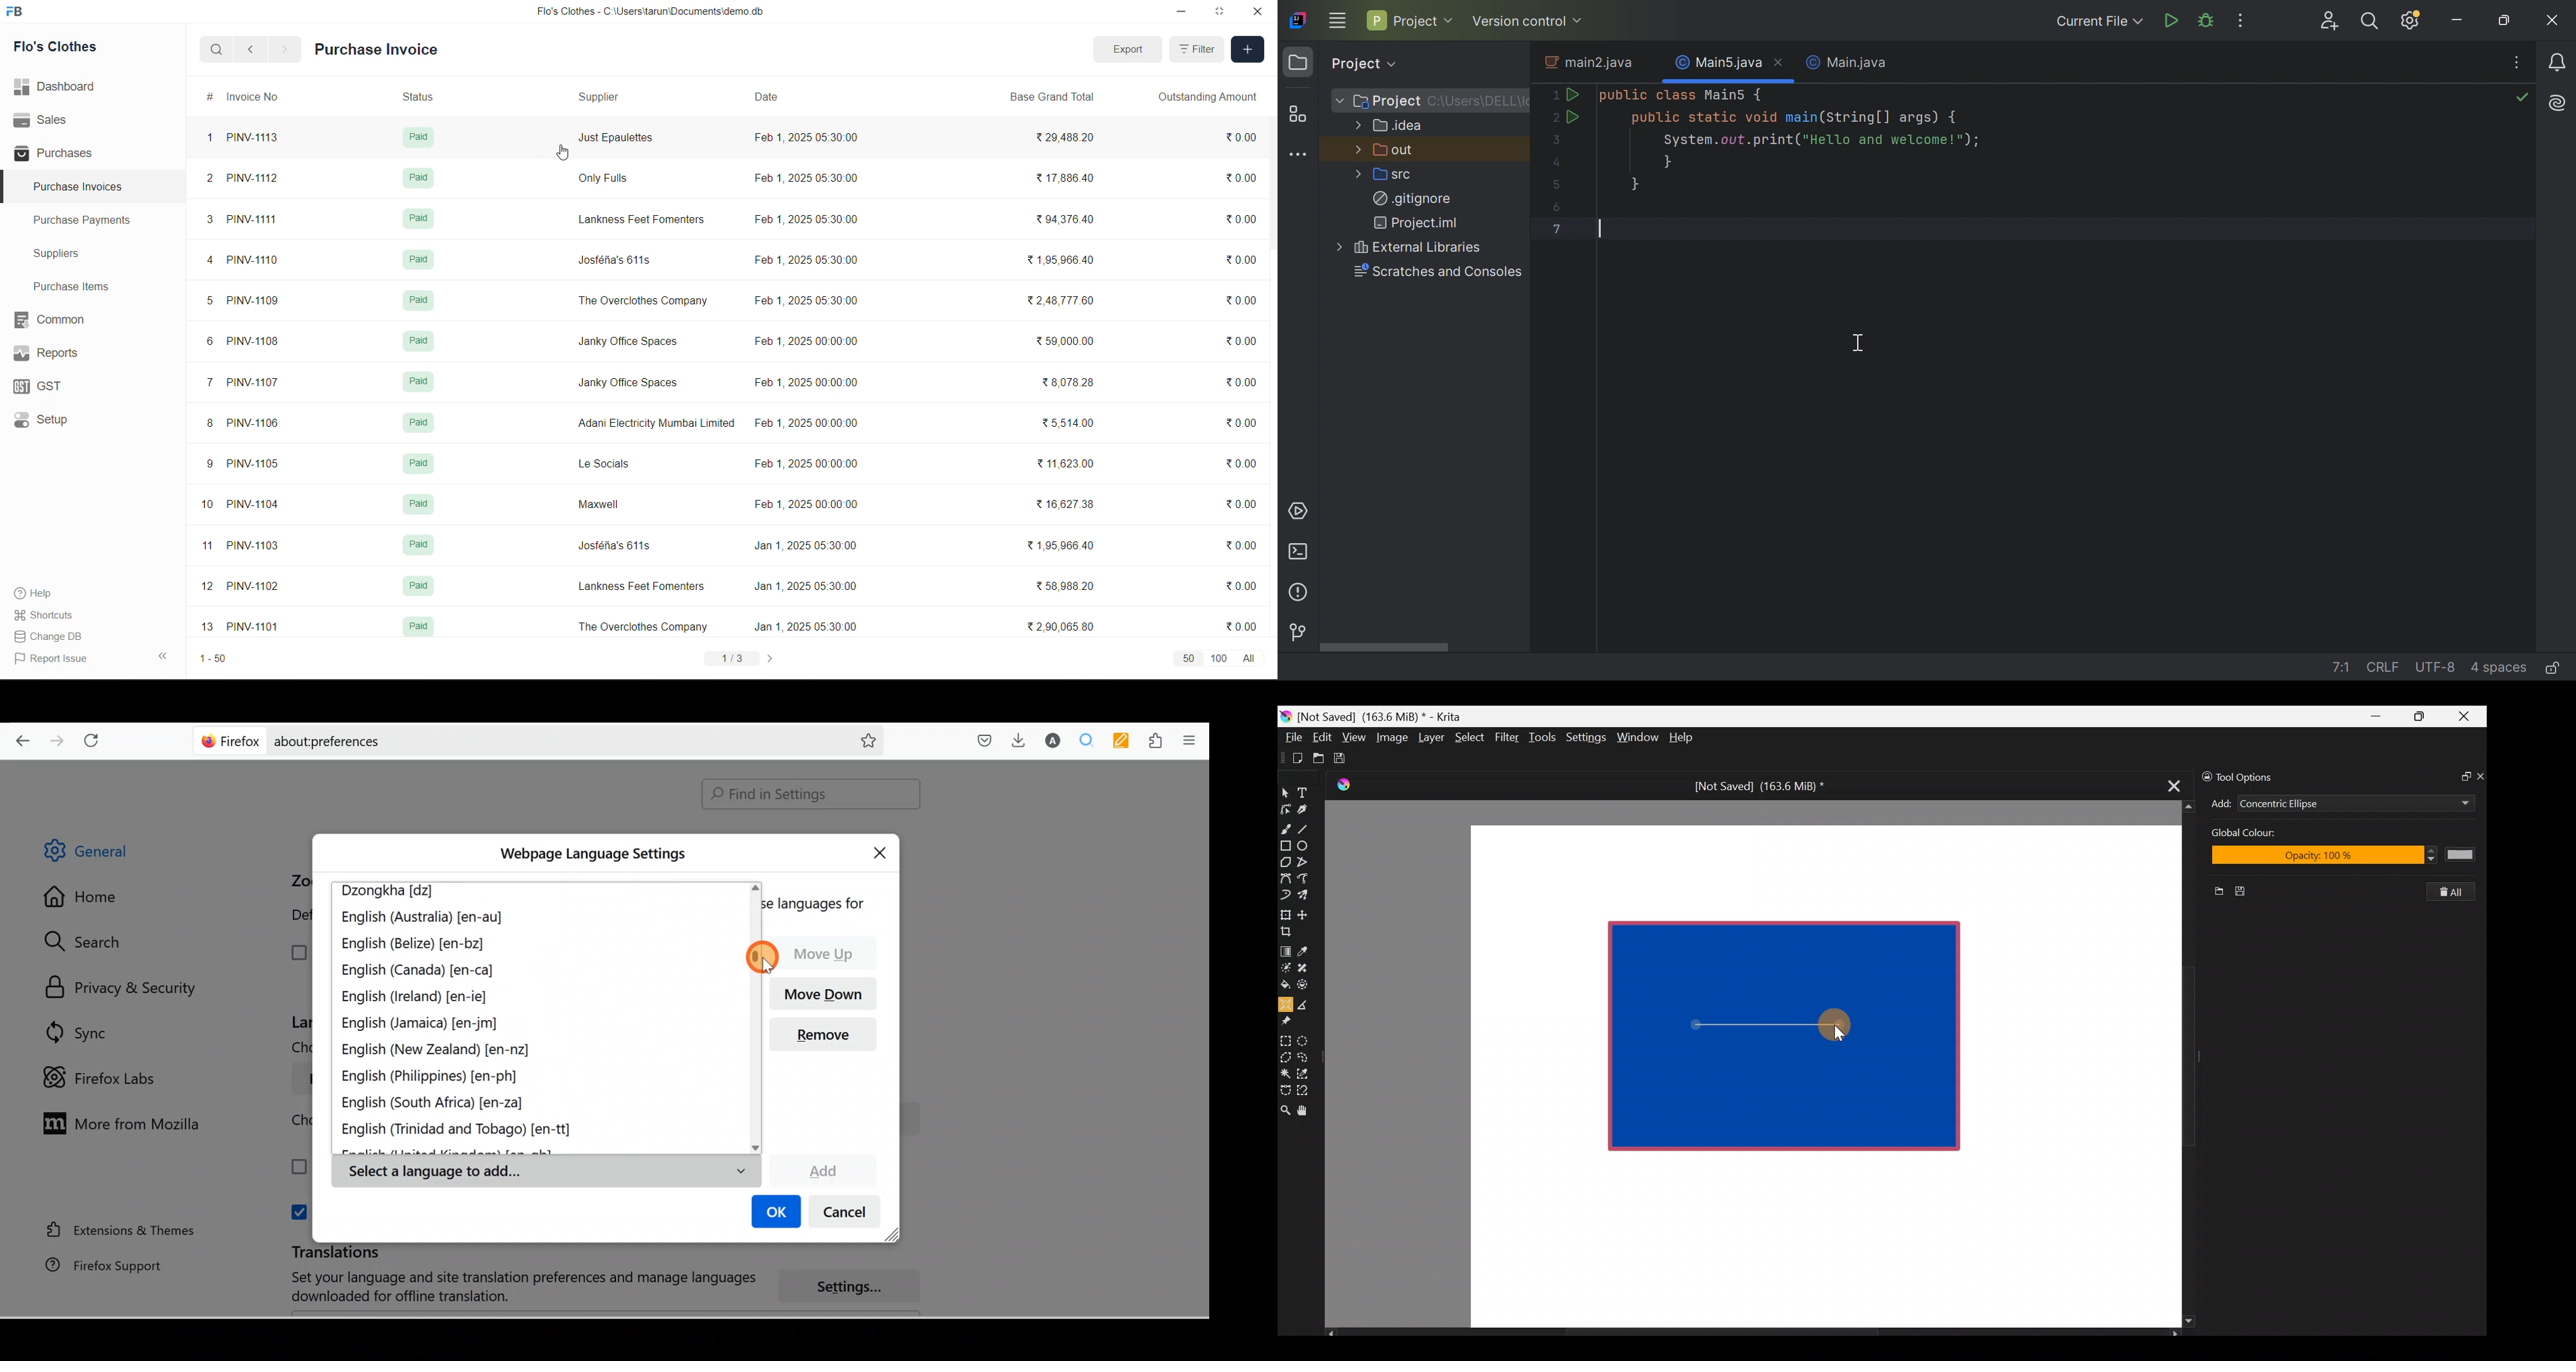 Image resolution: width=2576 pixels, height=1372 pixels. I want to click on Feb 1, 2025 00:00:00, so click(808, 467).